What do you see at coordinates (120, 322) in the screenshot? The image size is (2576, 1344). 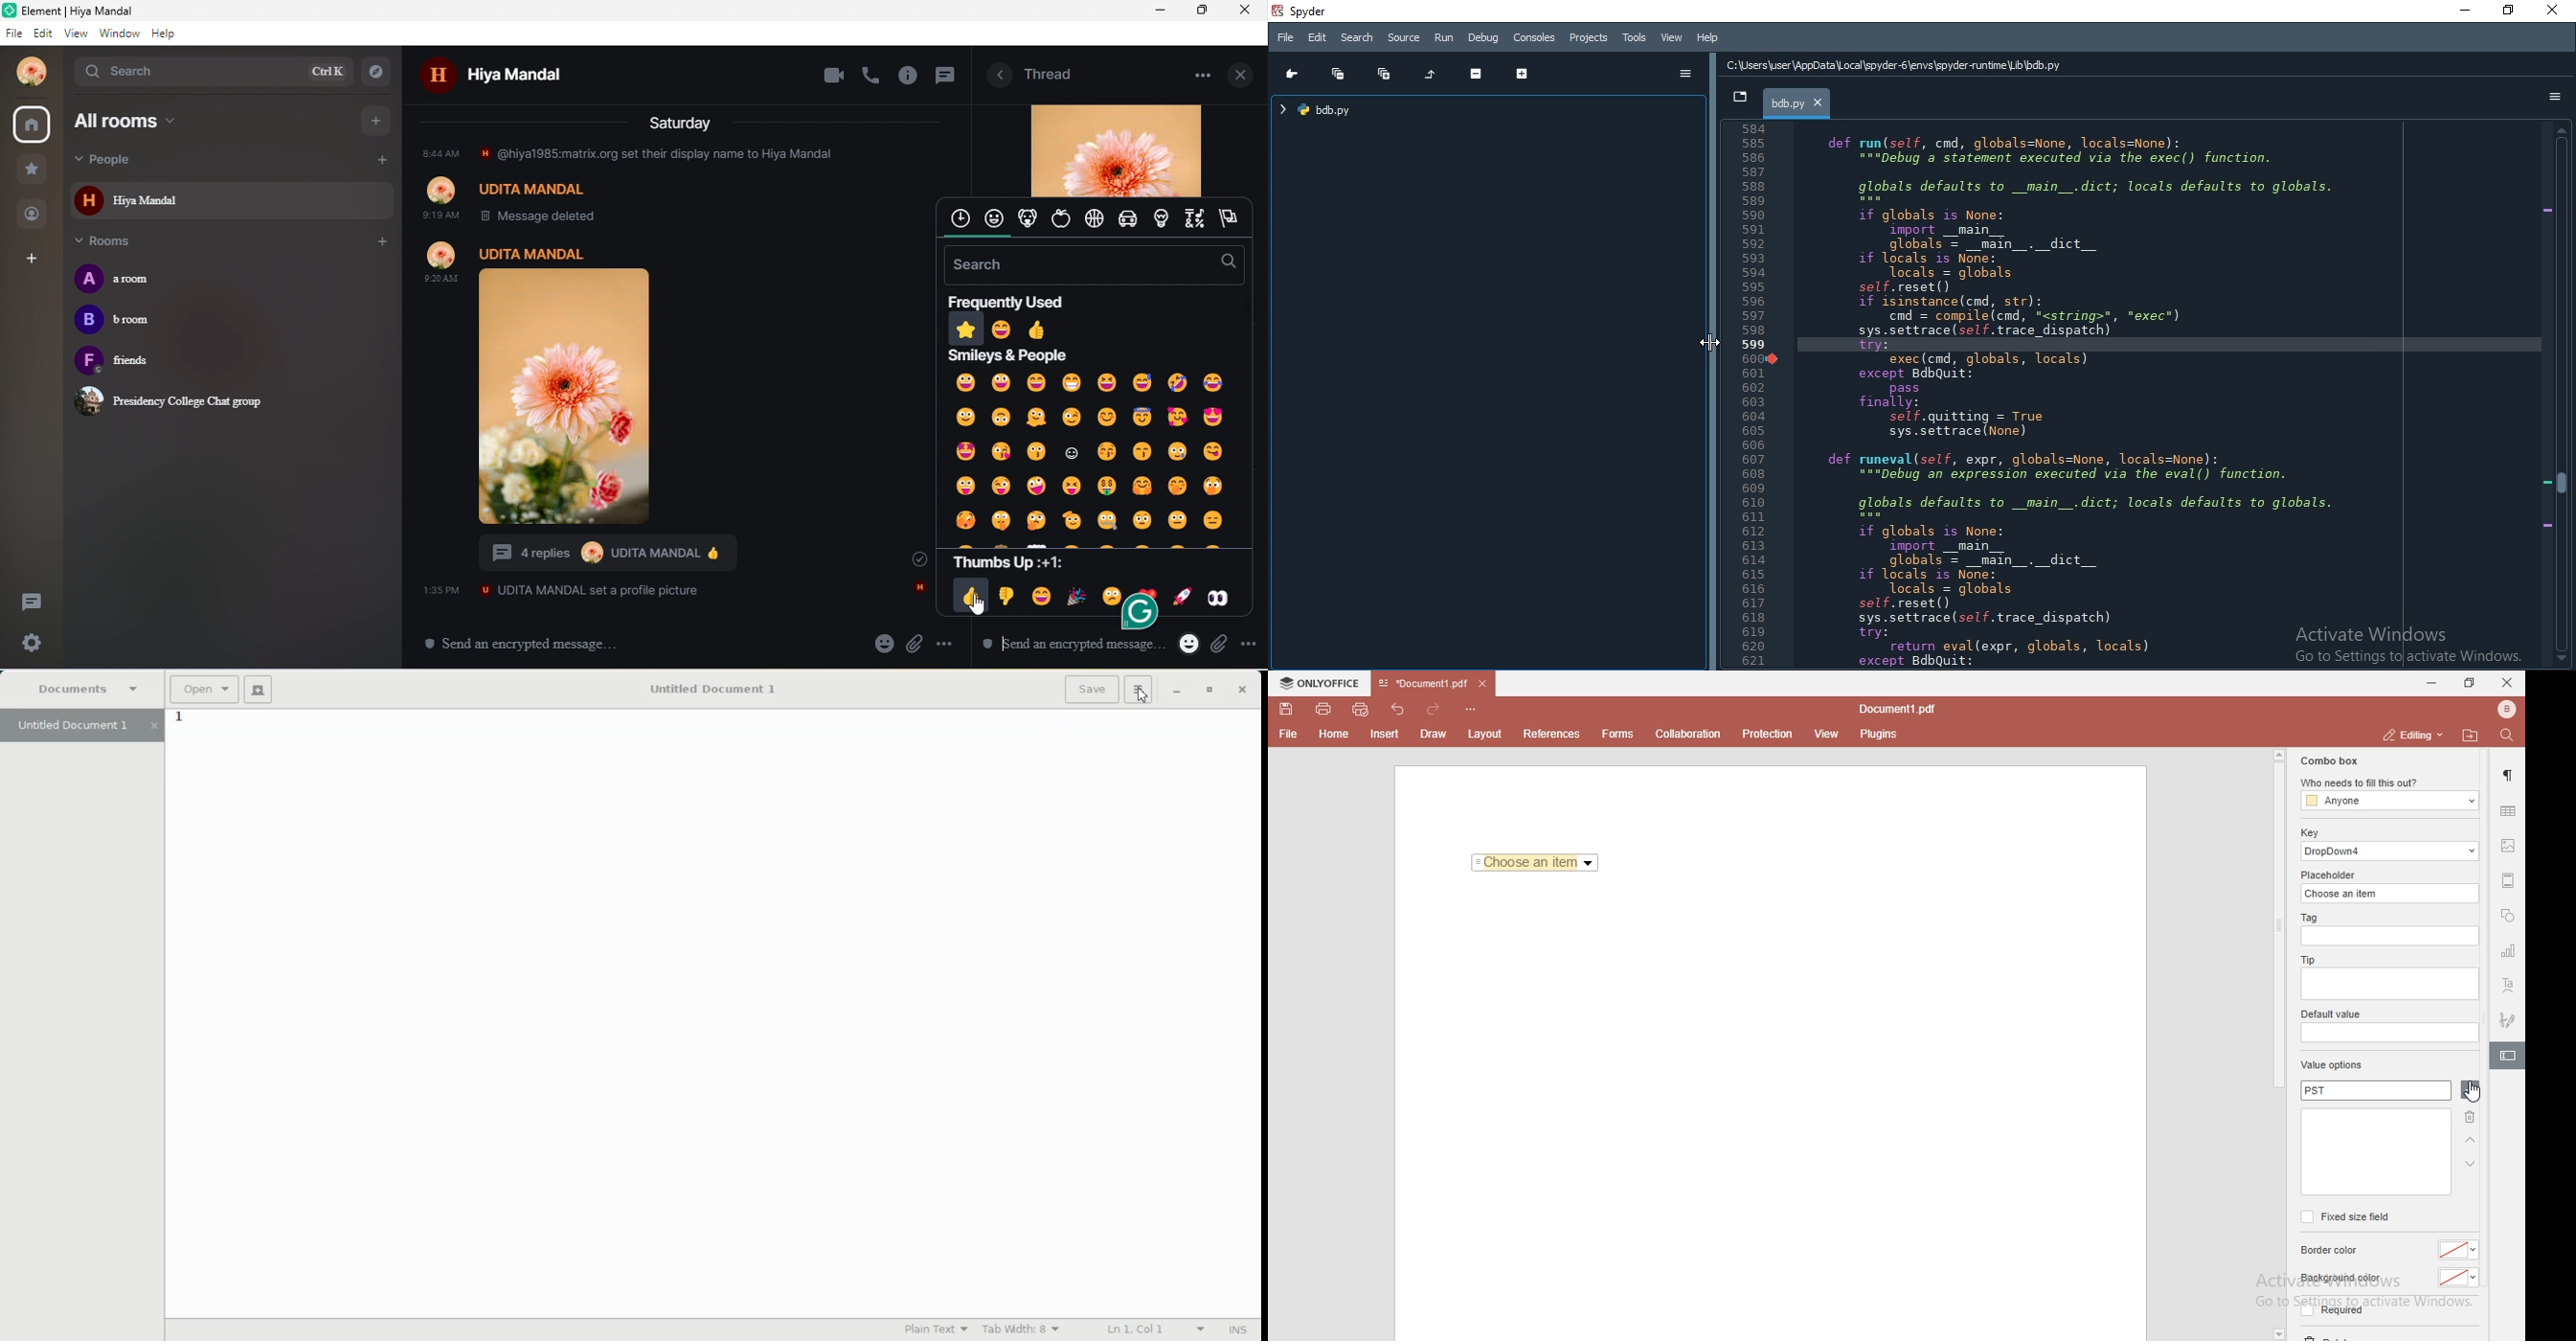 I see `b room` at bounding box center [120, 322].